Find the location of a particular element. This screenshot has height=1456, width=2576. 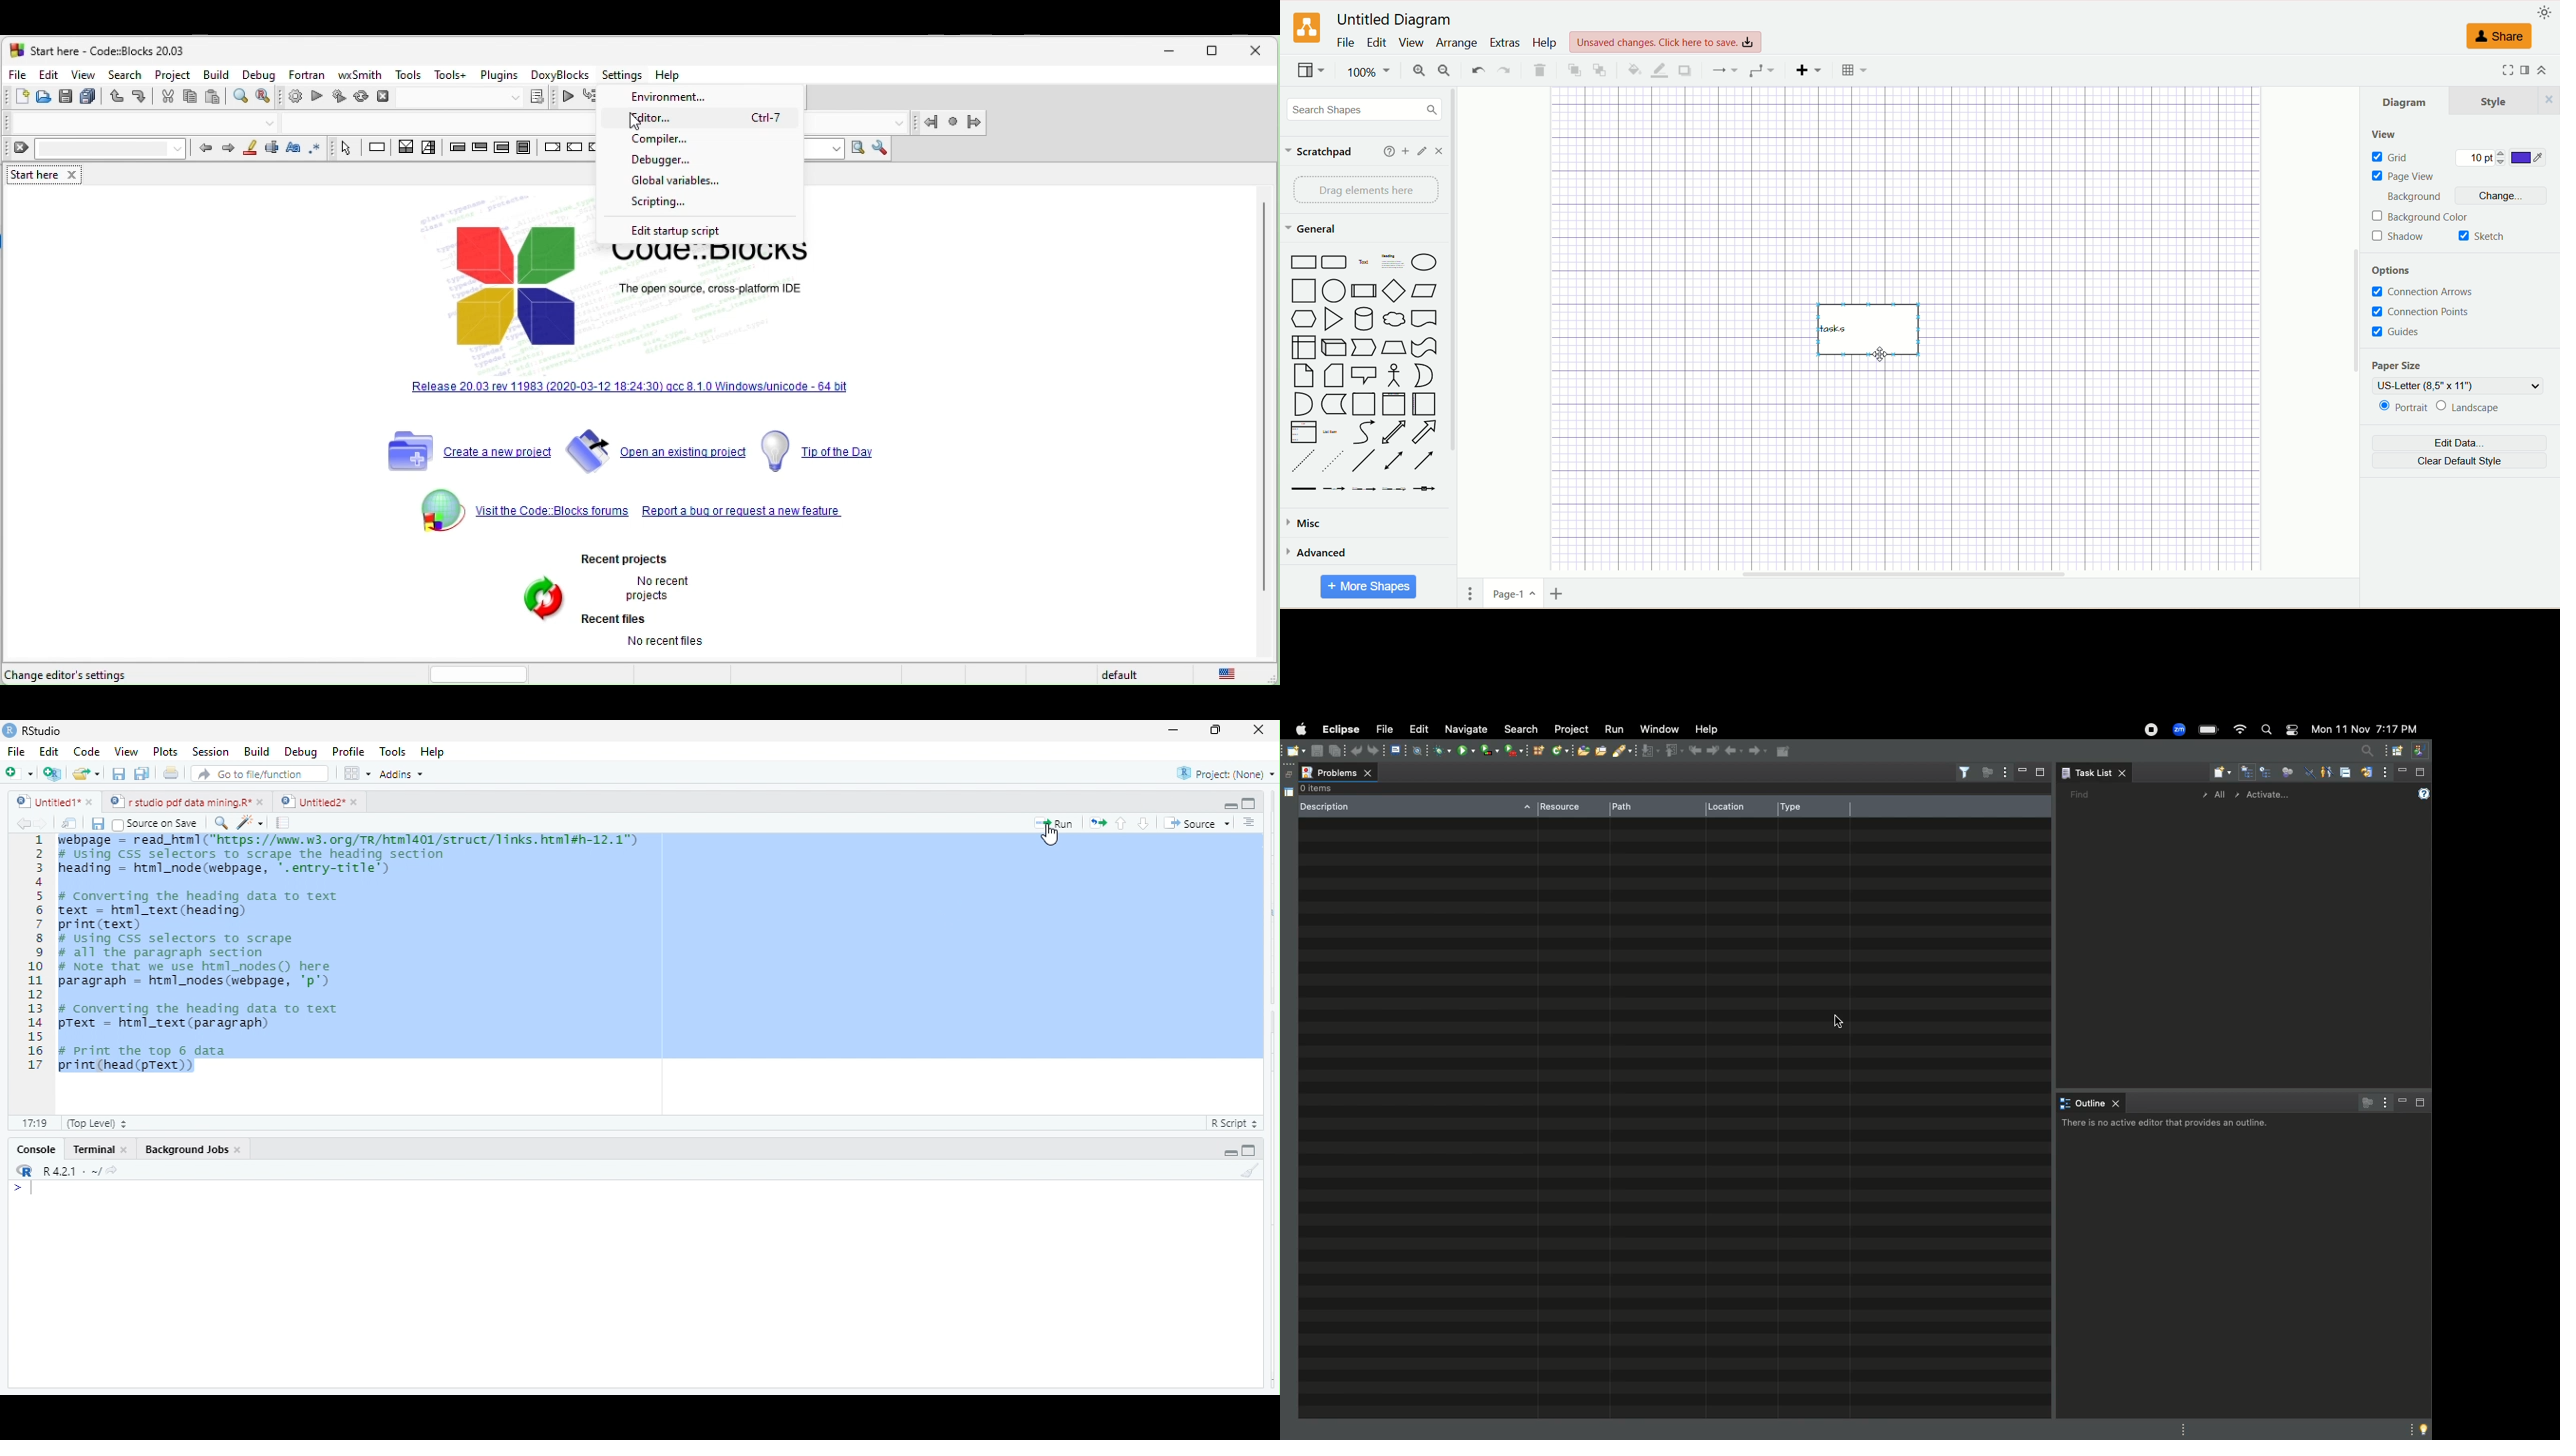

clear console is located at coordinates (1257, 1169).